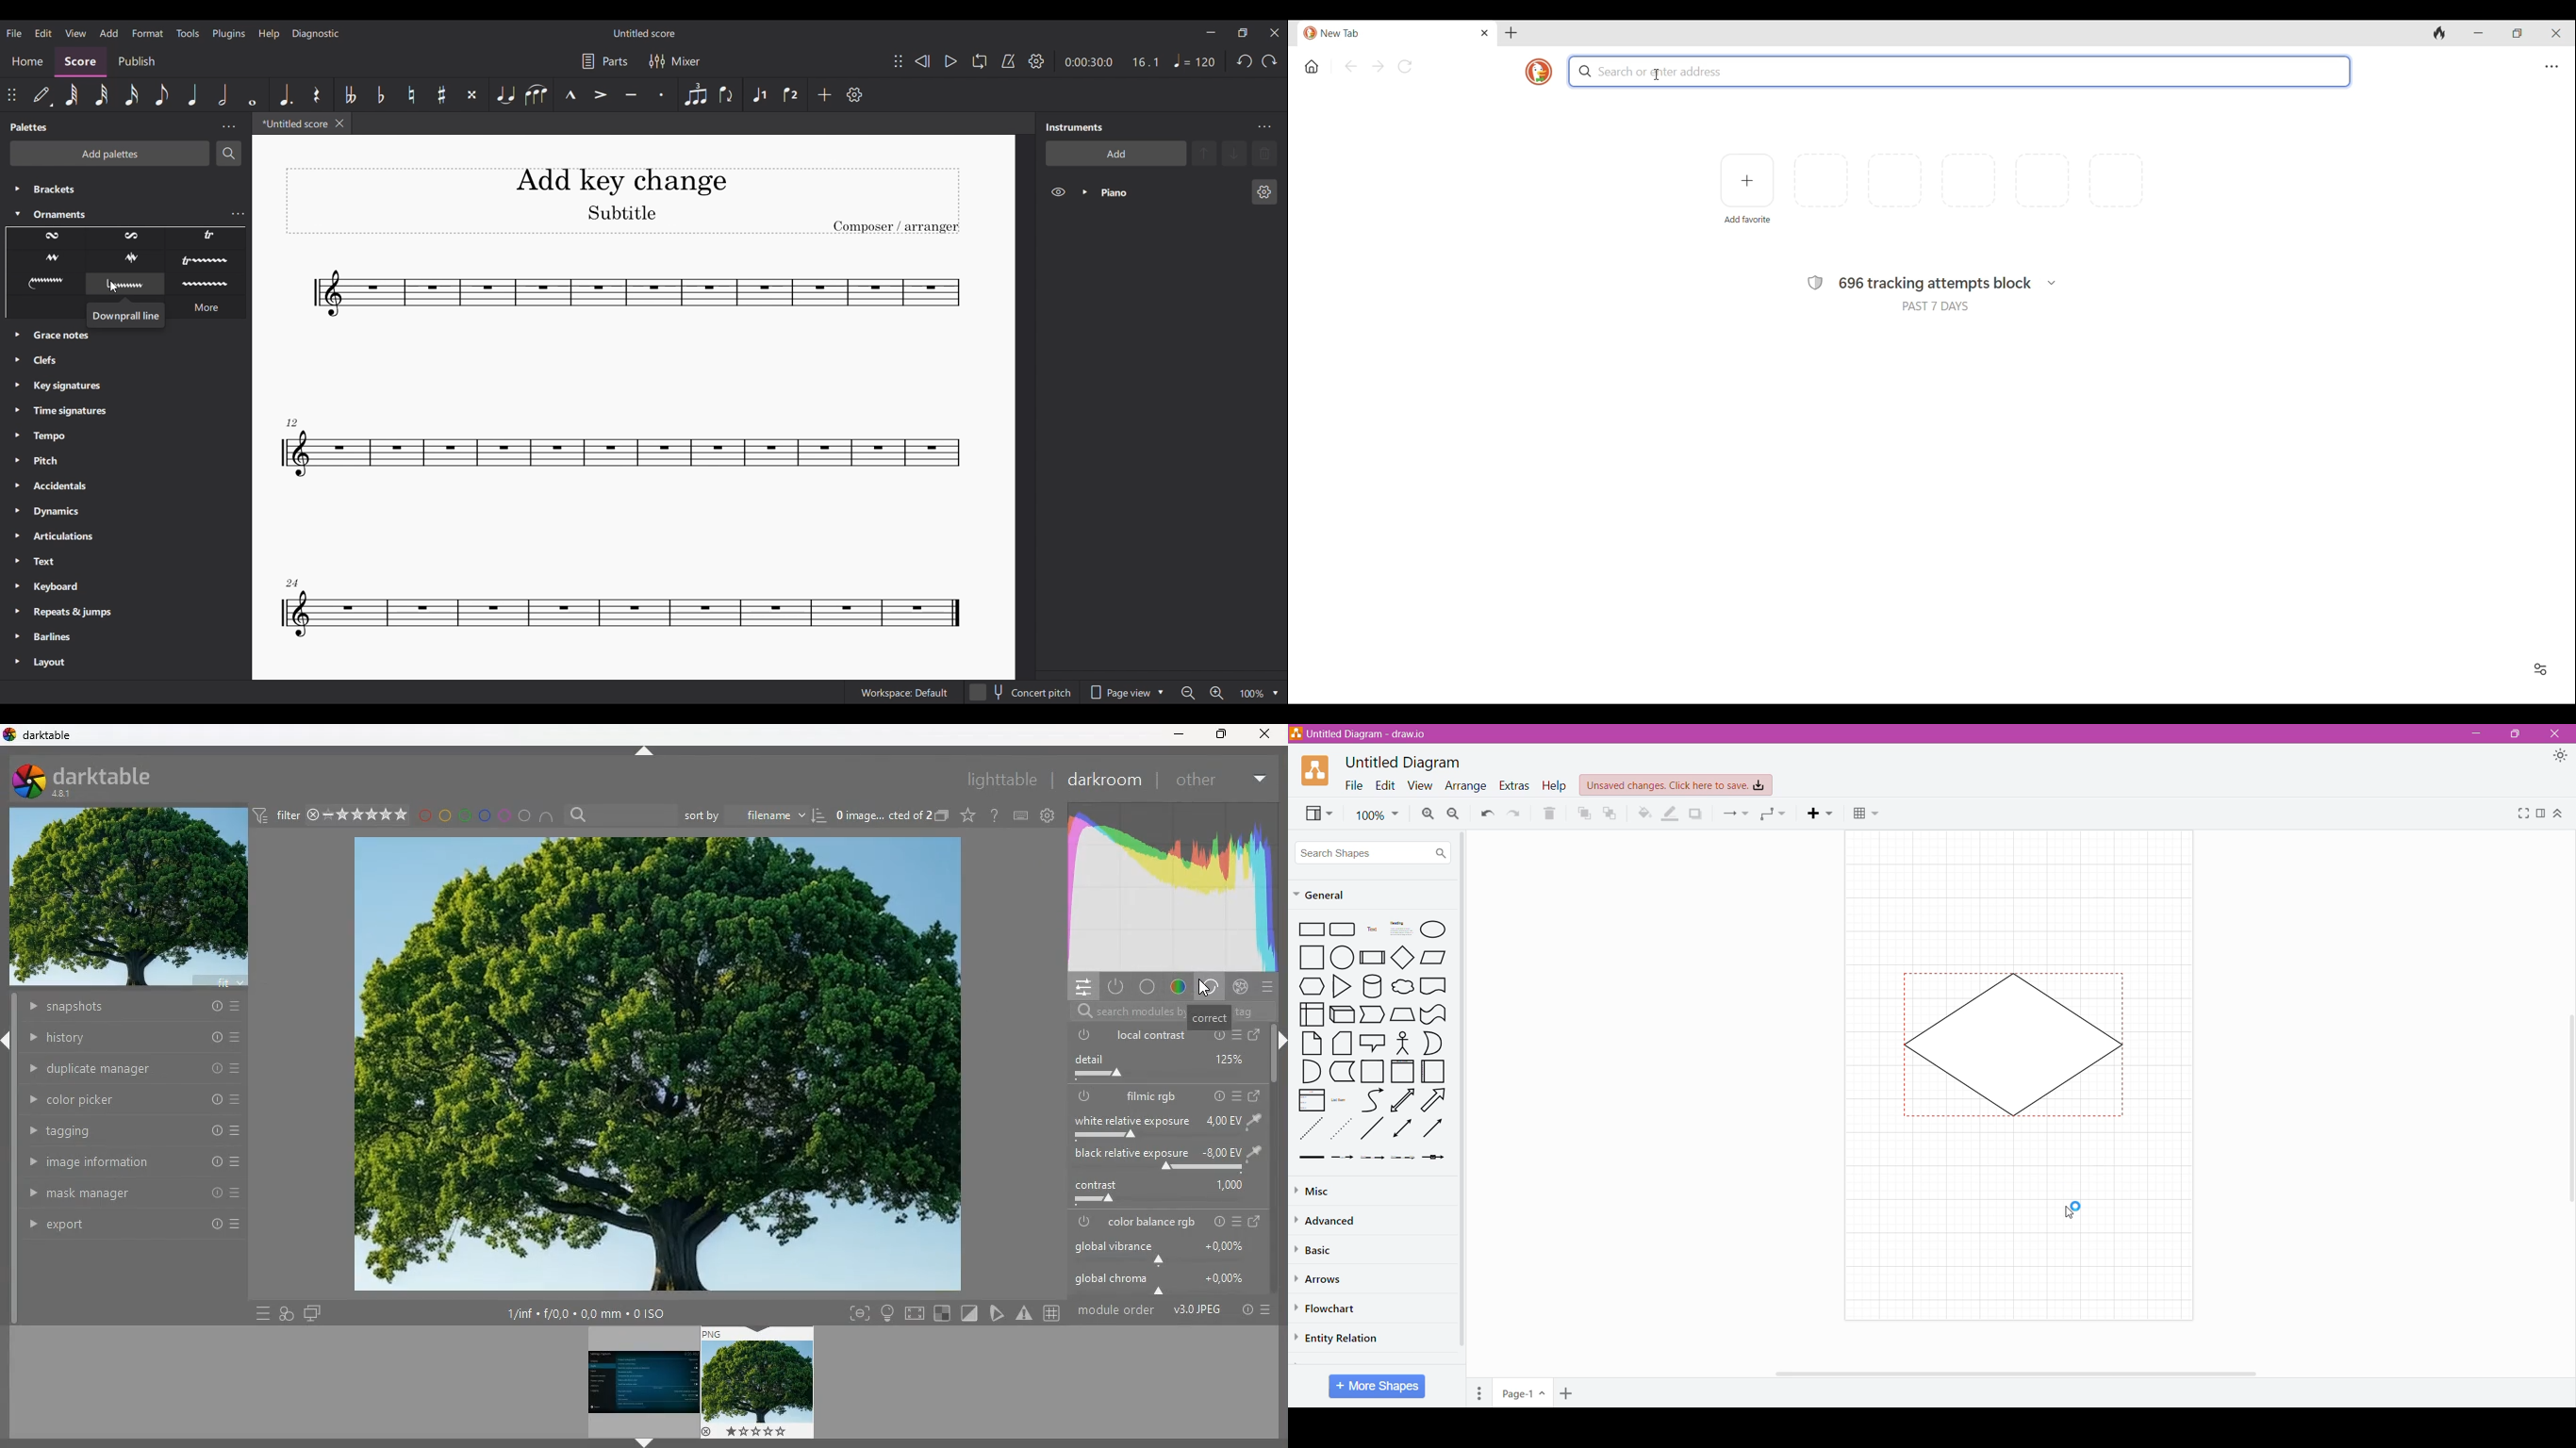 The width and height of the screenshot is (2576, 1456). I want to click on Zoom in, so click(1217, 693).